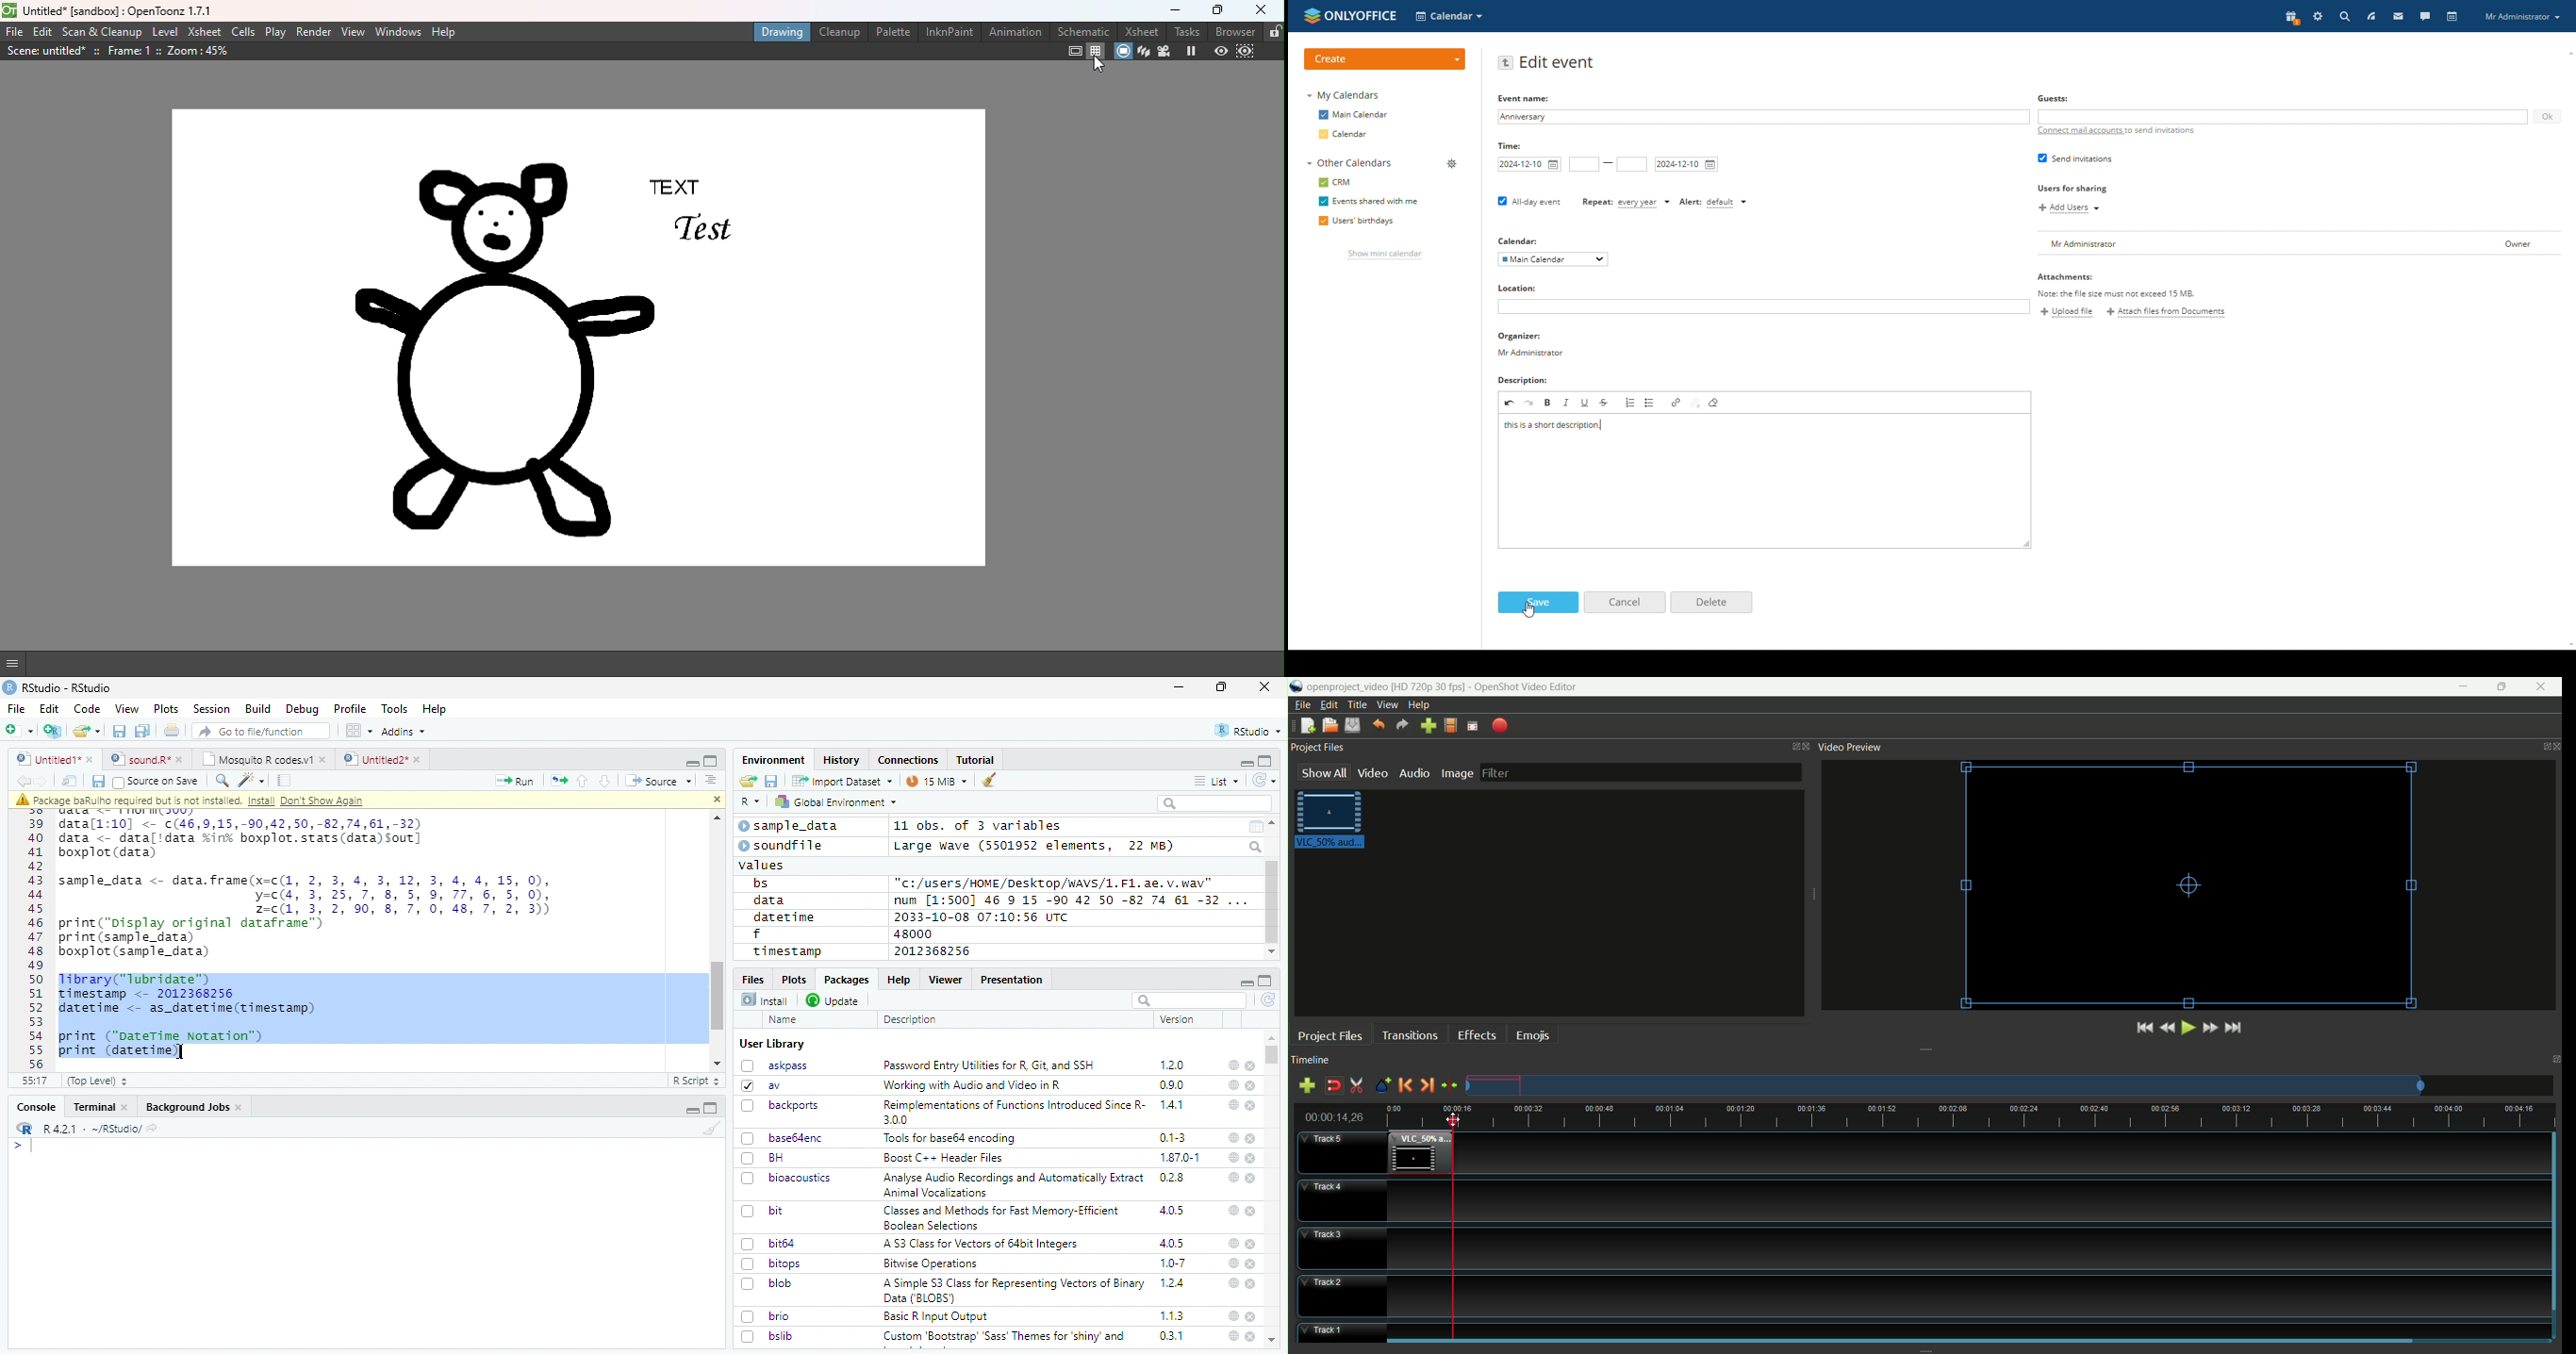 The width and height of the screenshot is (2576, 1372). What do you see at coordinates (143, 732) in the screenshot?
I see `Save all the open documents` at bounding box center [143, 732].